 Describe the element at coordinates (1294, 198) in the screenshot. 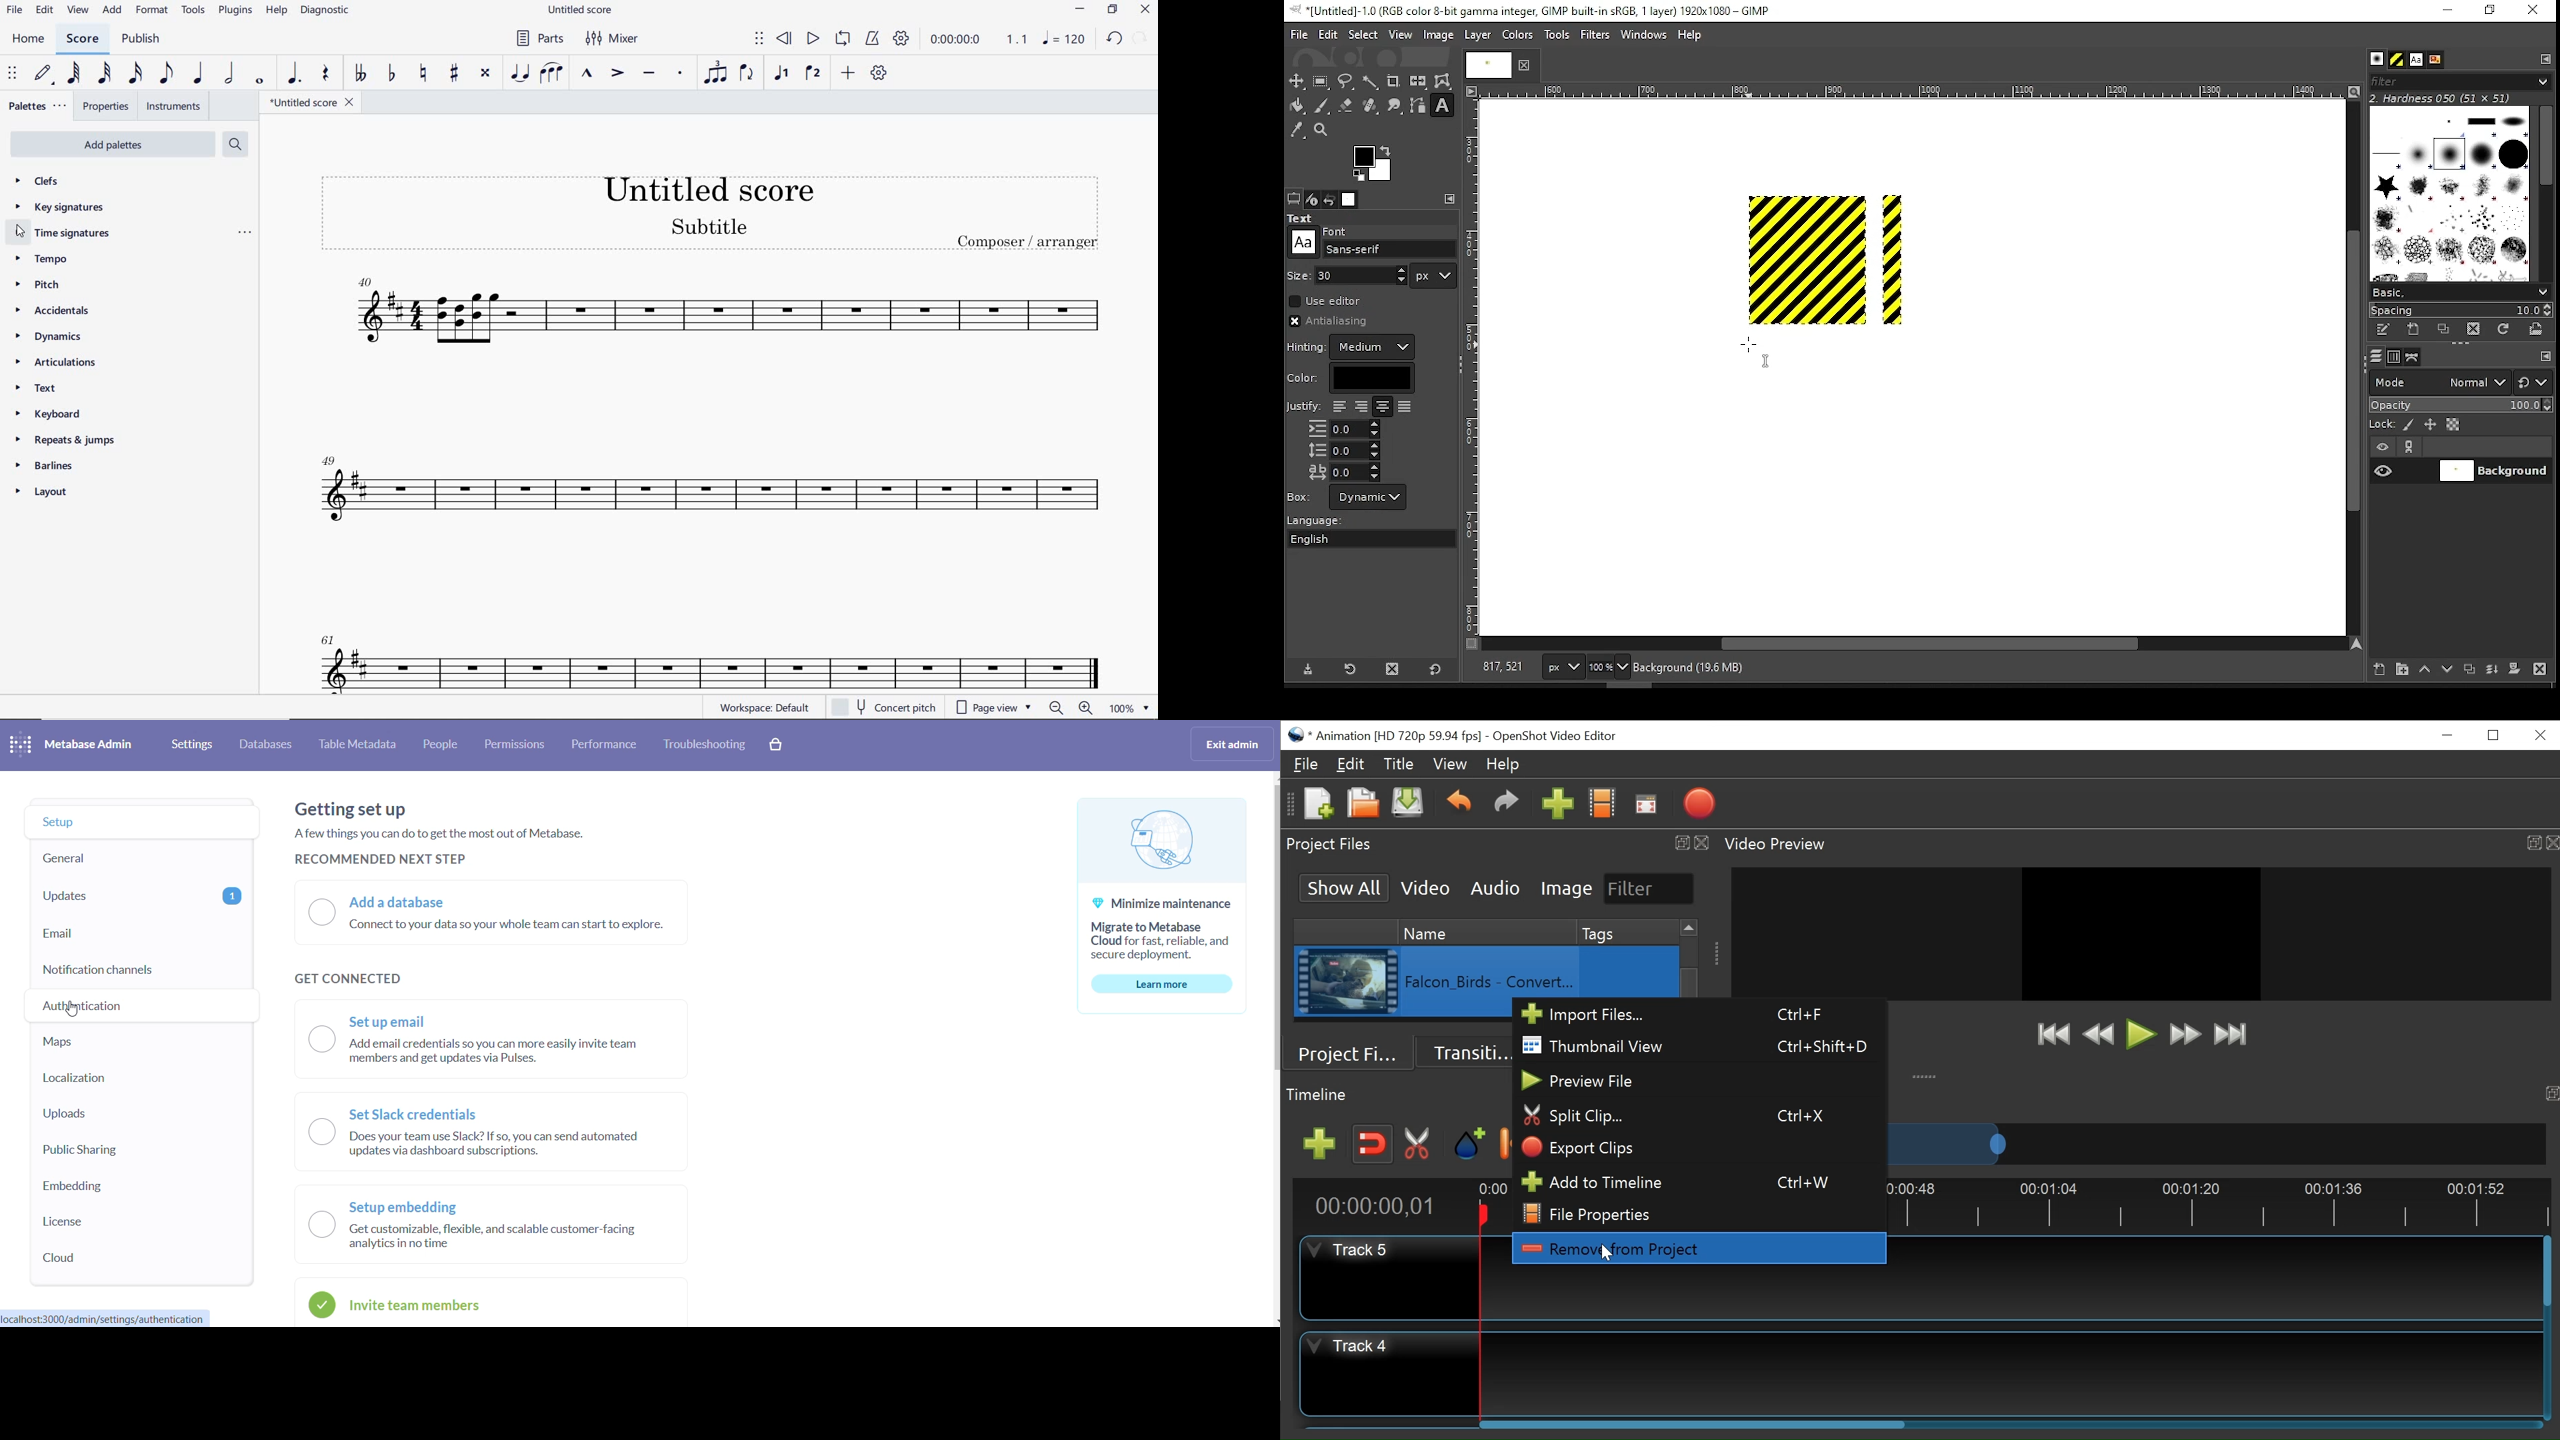

I see `tool options` at that location.